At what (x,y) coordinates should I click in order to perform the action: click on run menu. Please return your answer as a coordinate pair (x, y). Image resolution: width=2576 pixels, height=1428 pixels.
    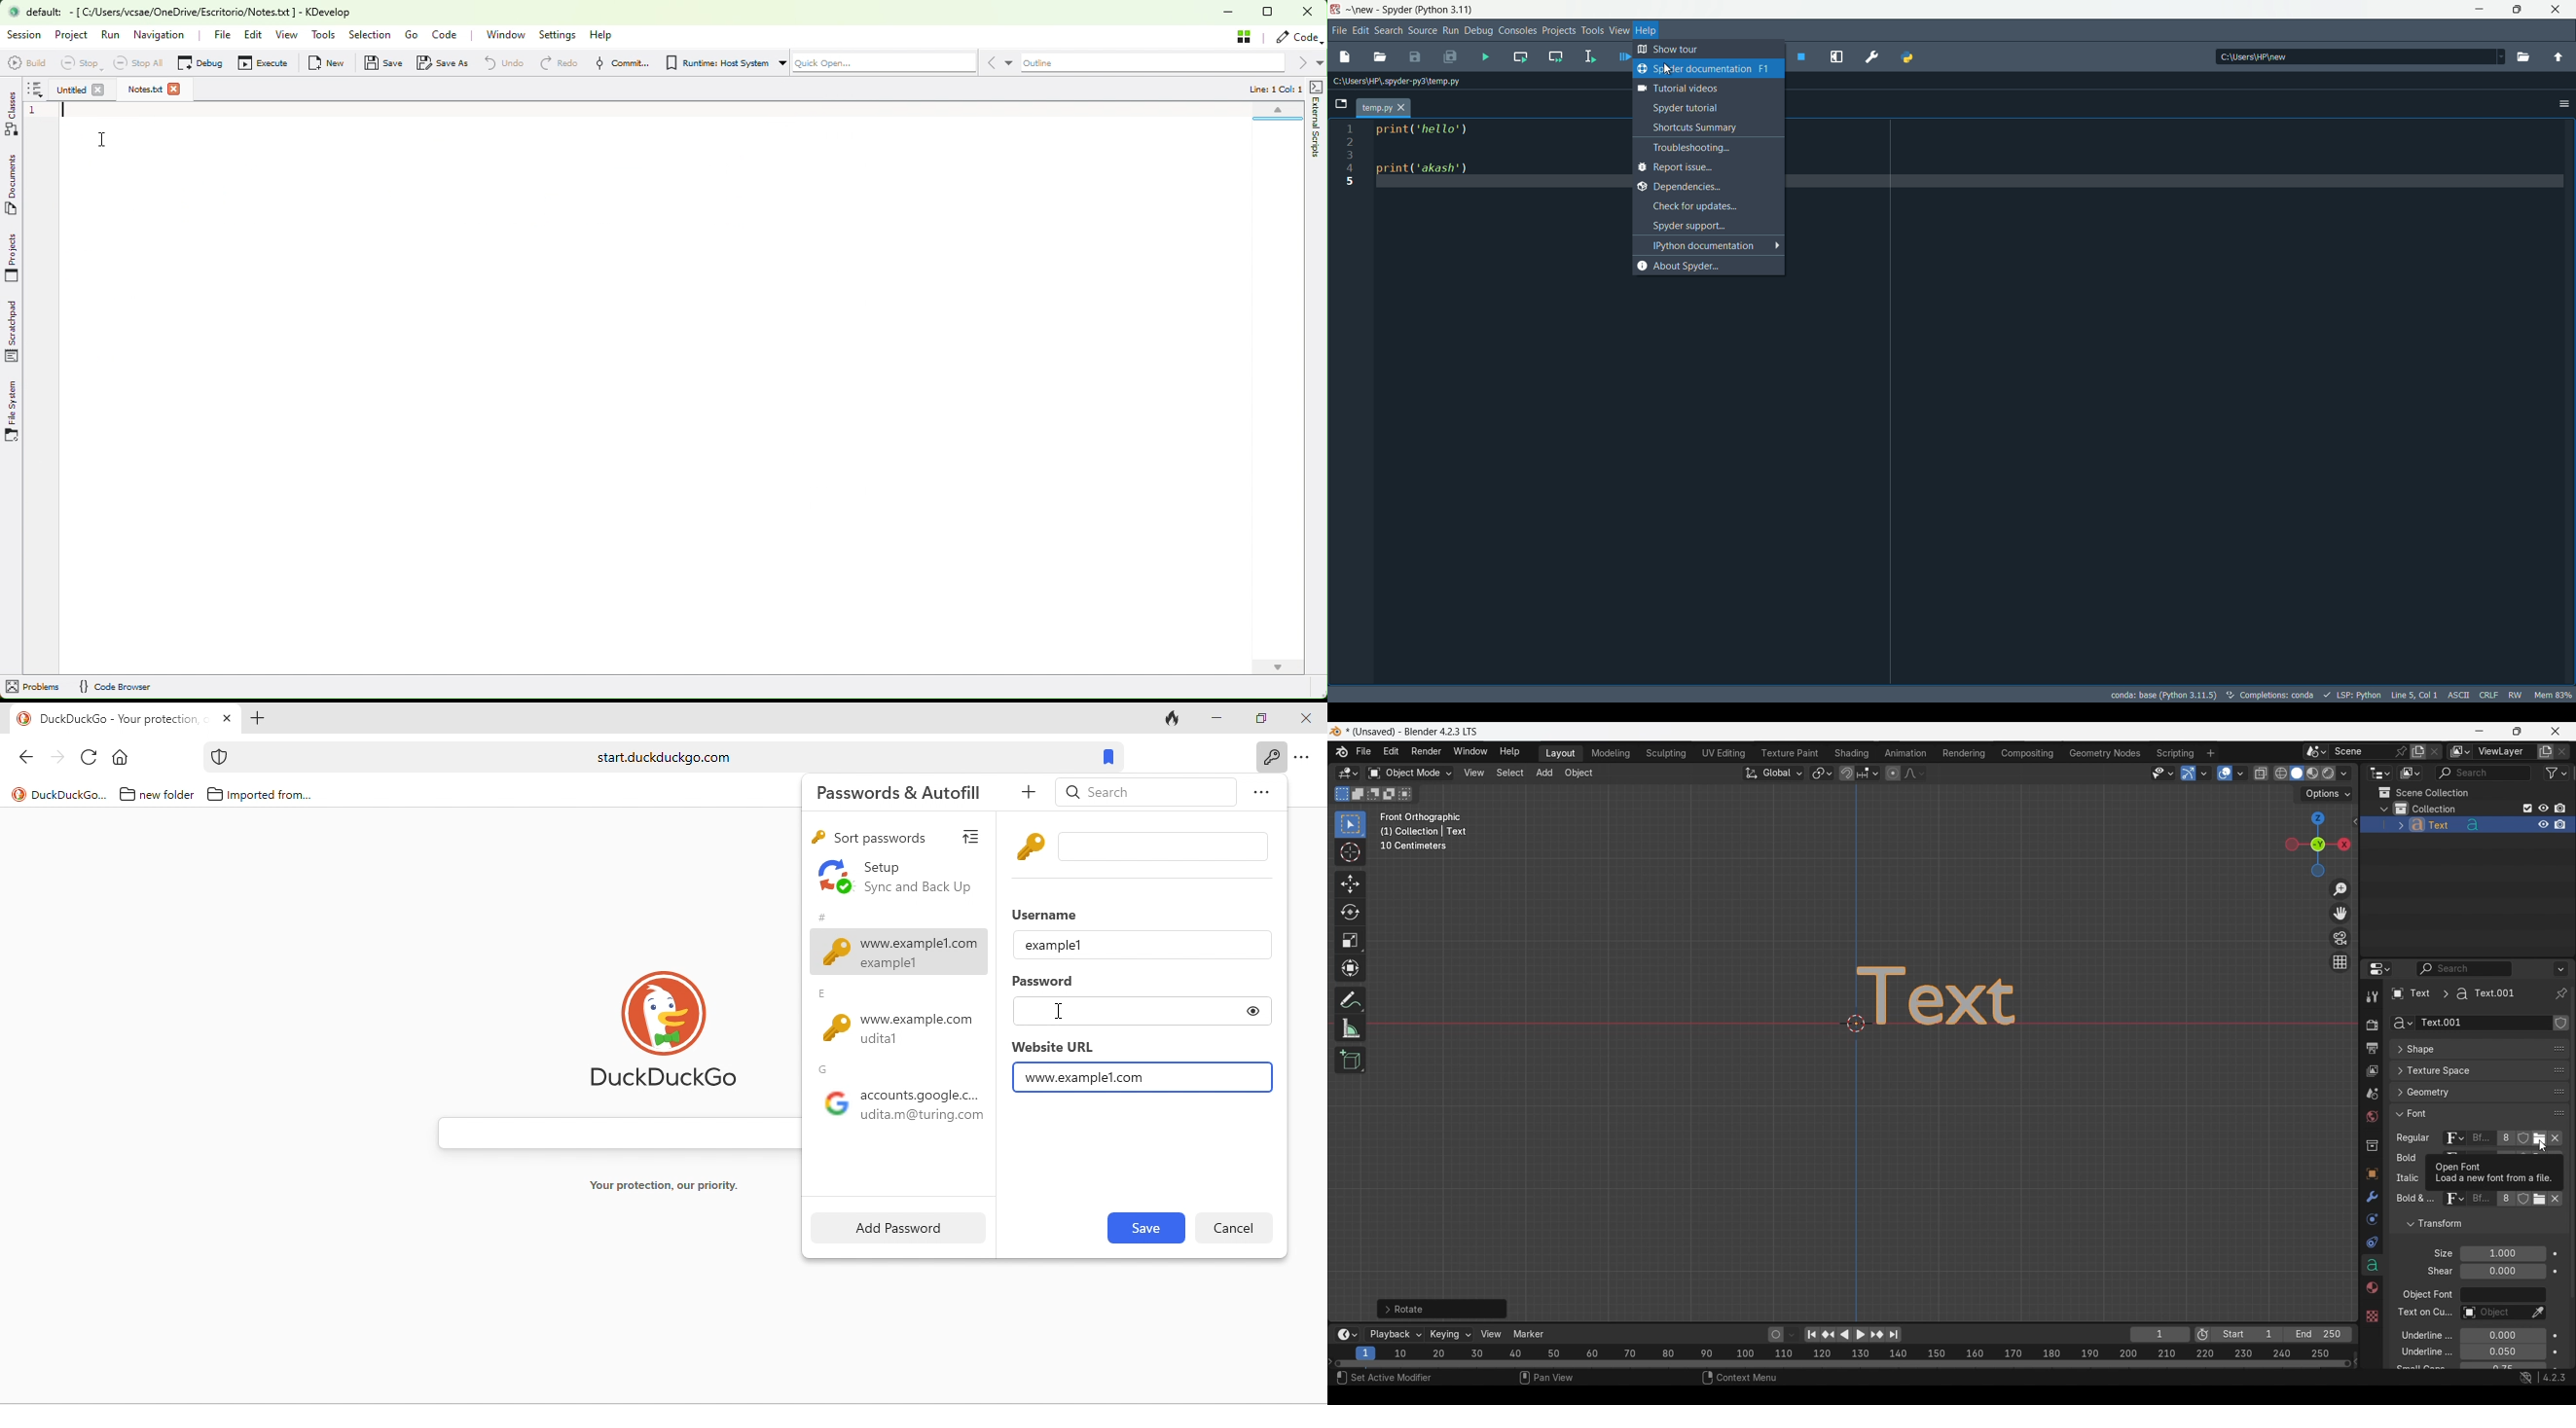
    Looking at the image, I should click on (1450, 31).